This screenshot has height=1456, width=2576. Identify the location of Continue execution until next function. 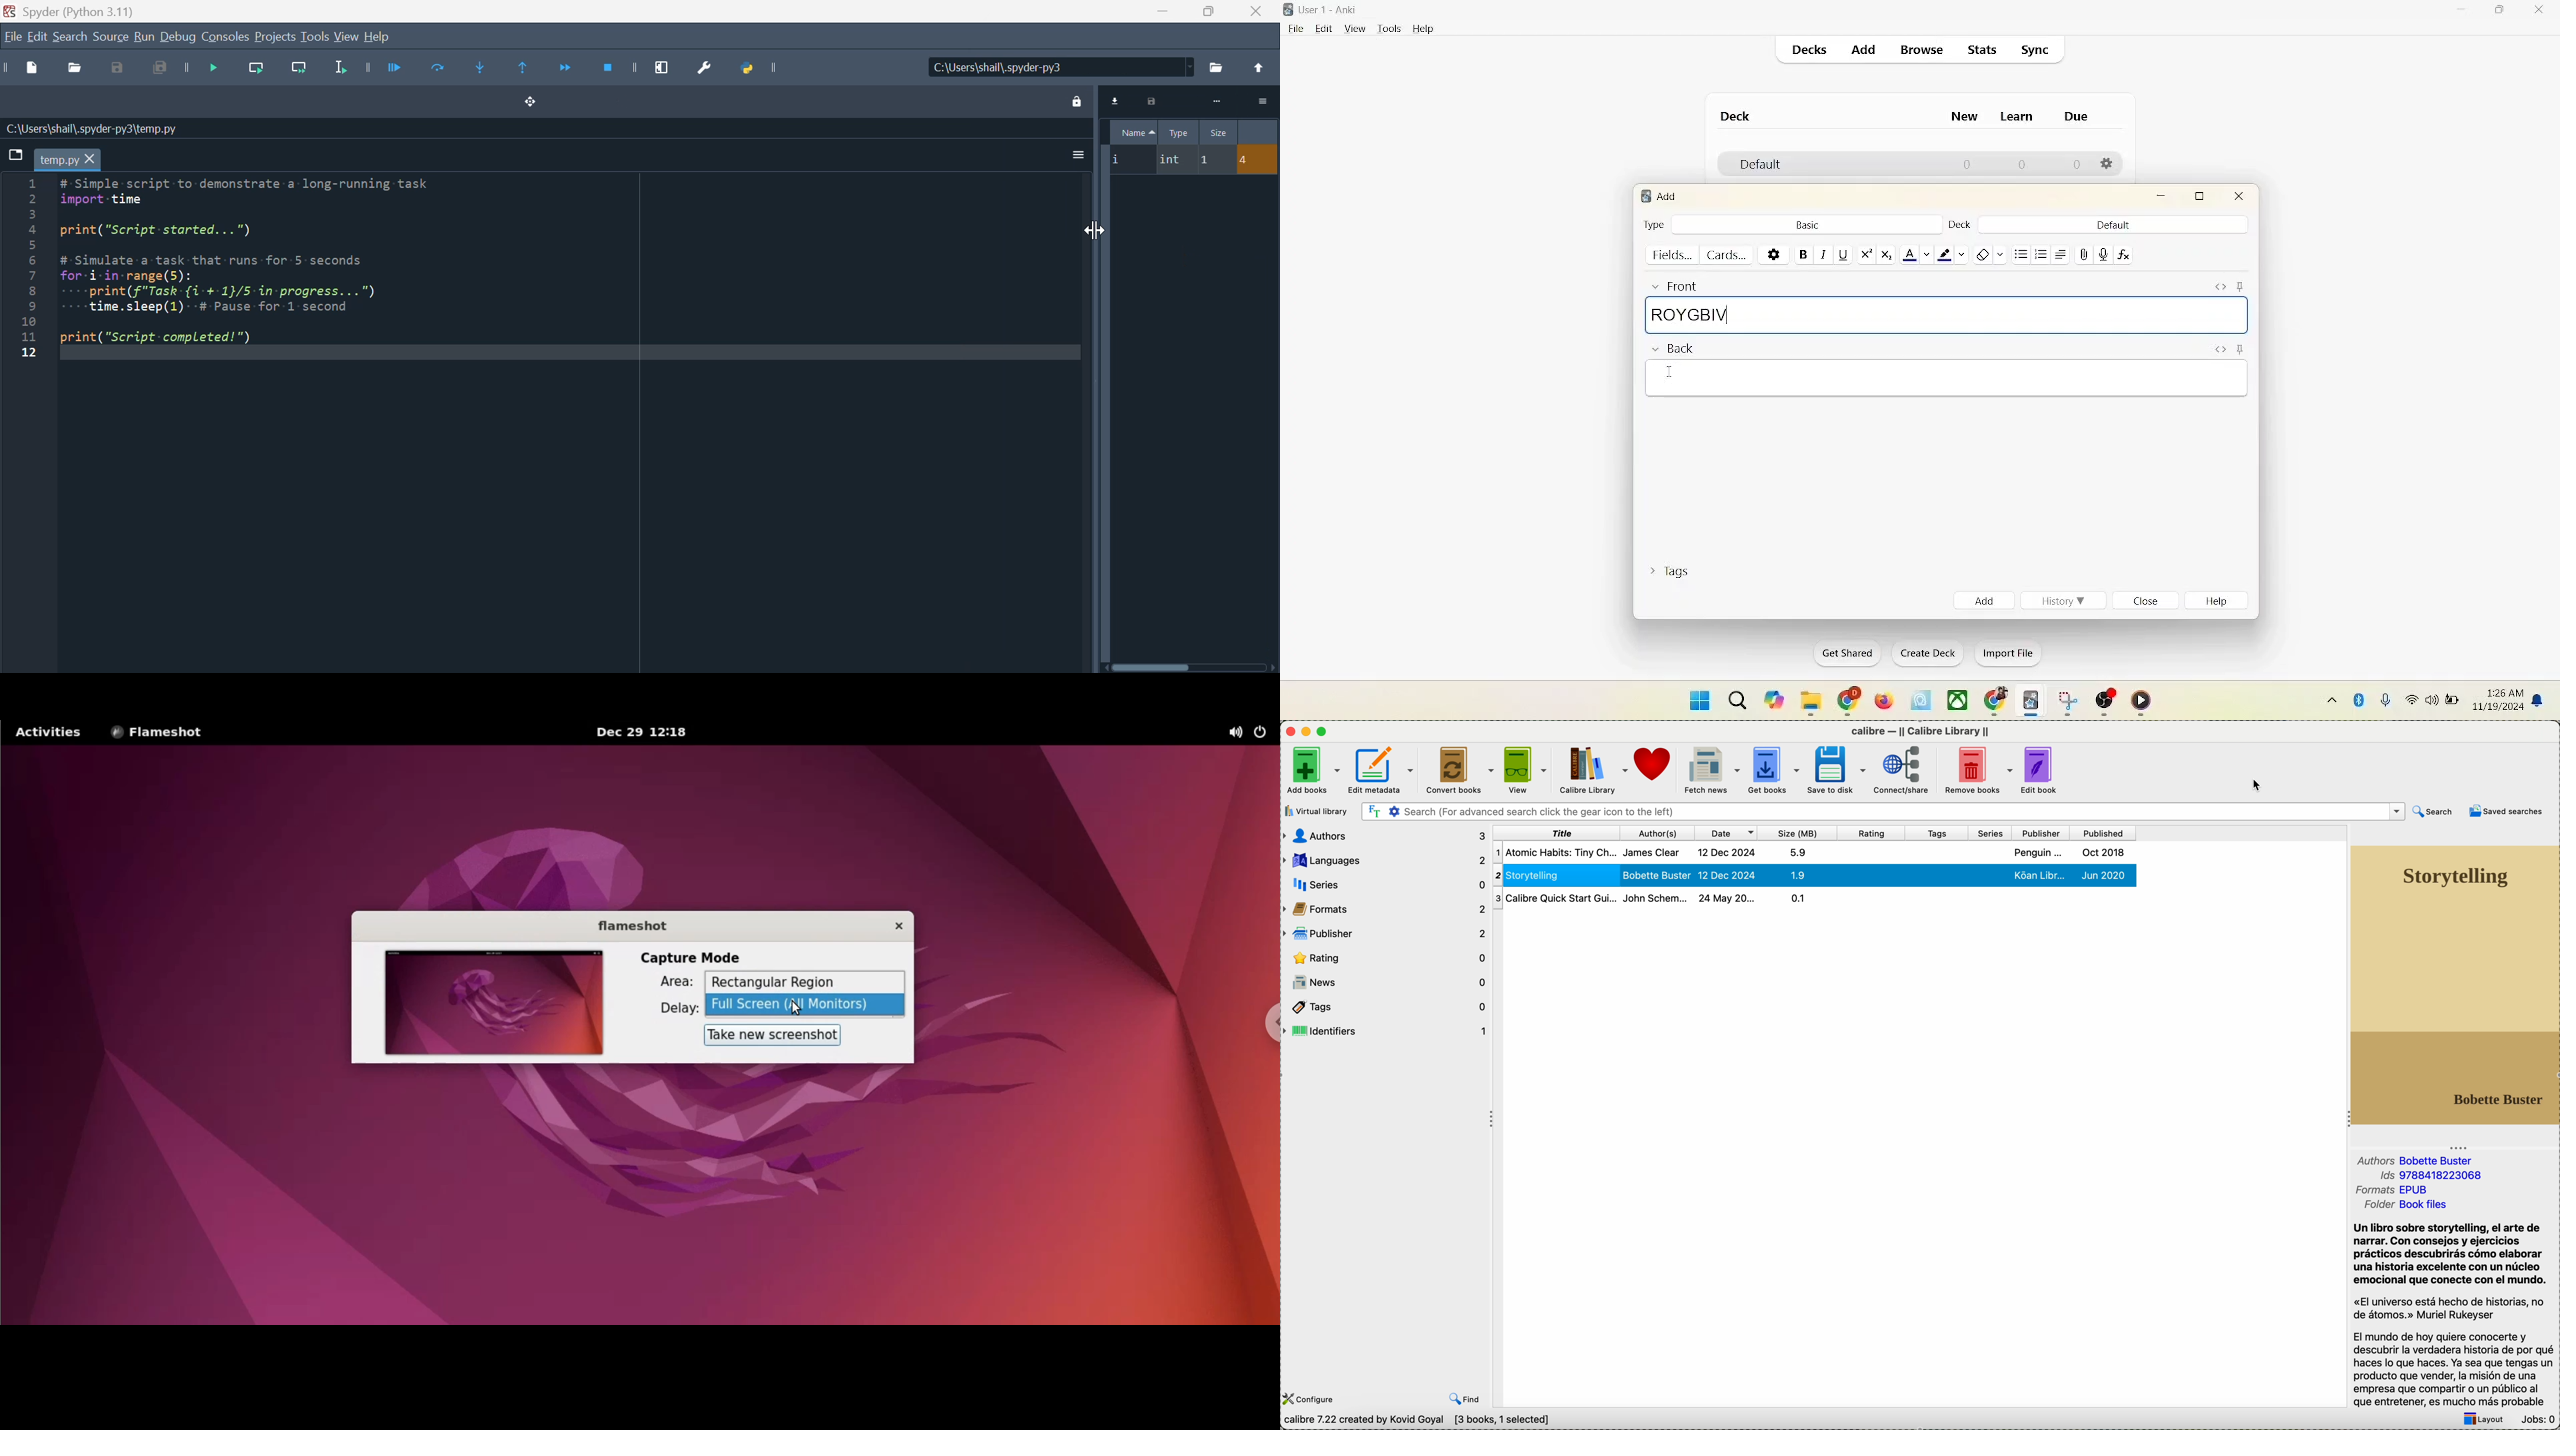
(565, 71).